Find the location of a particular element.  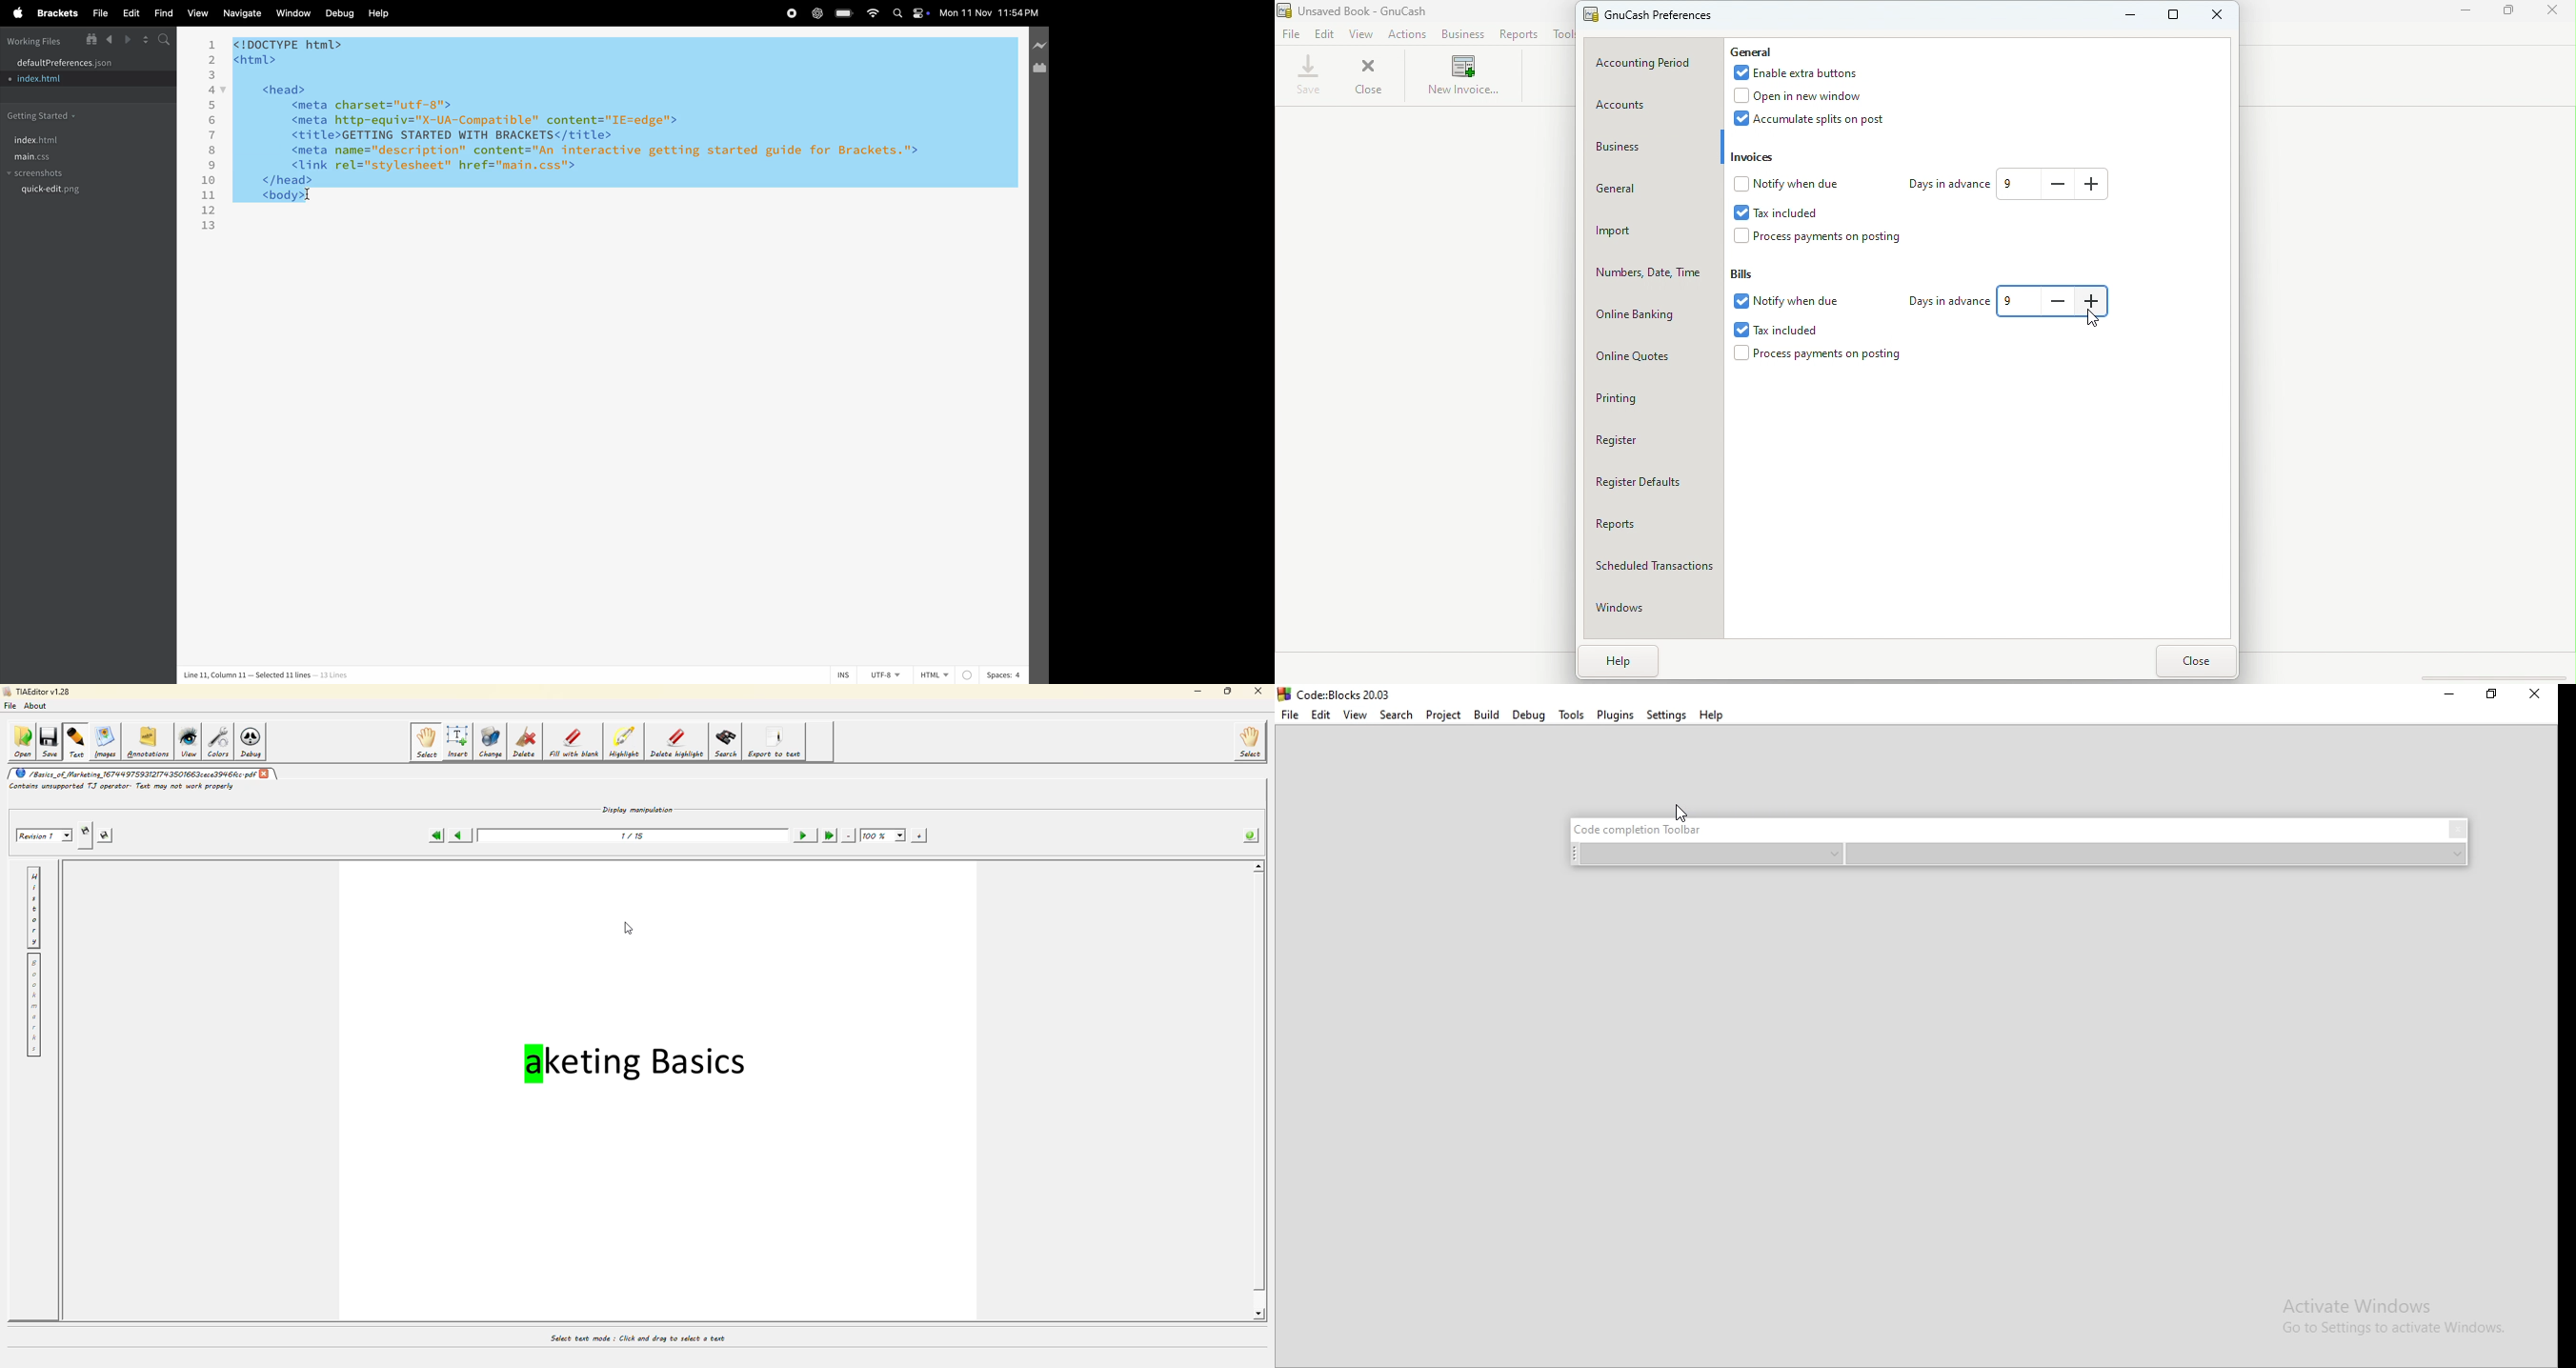

Online quotes is located at coordinates (1654, 355).